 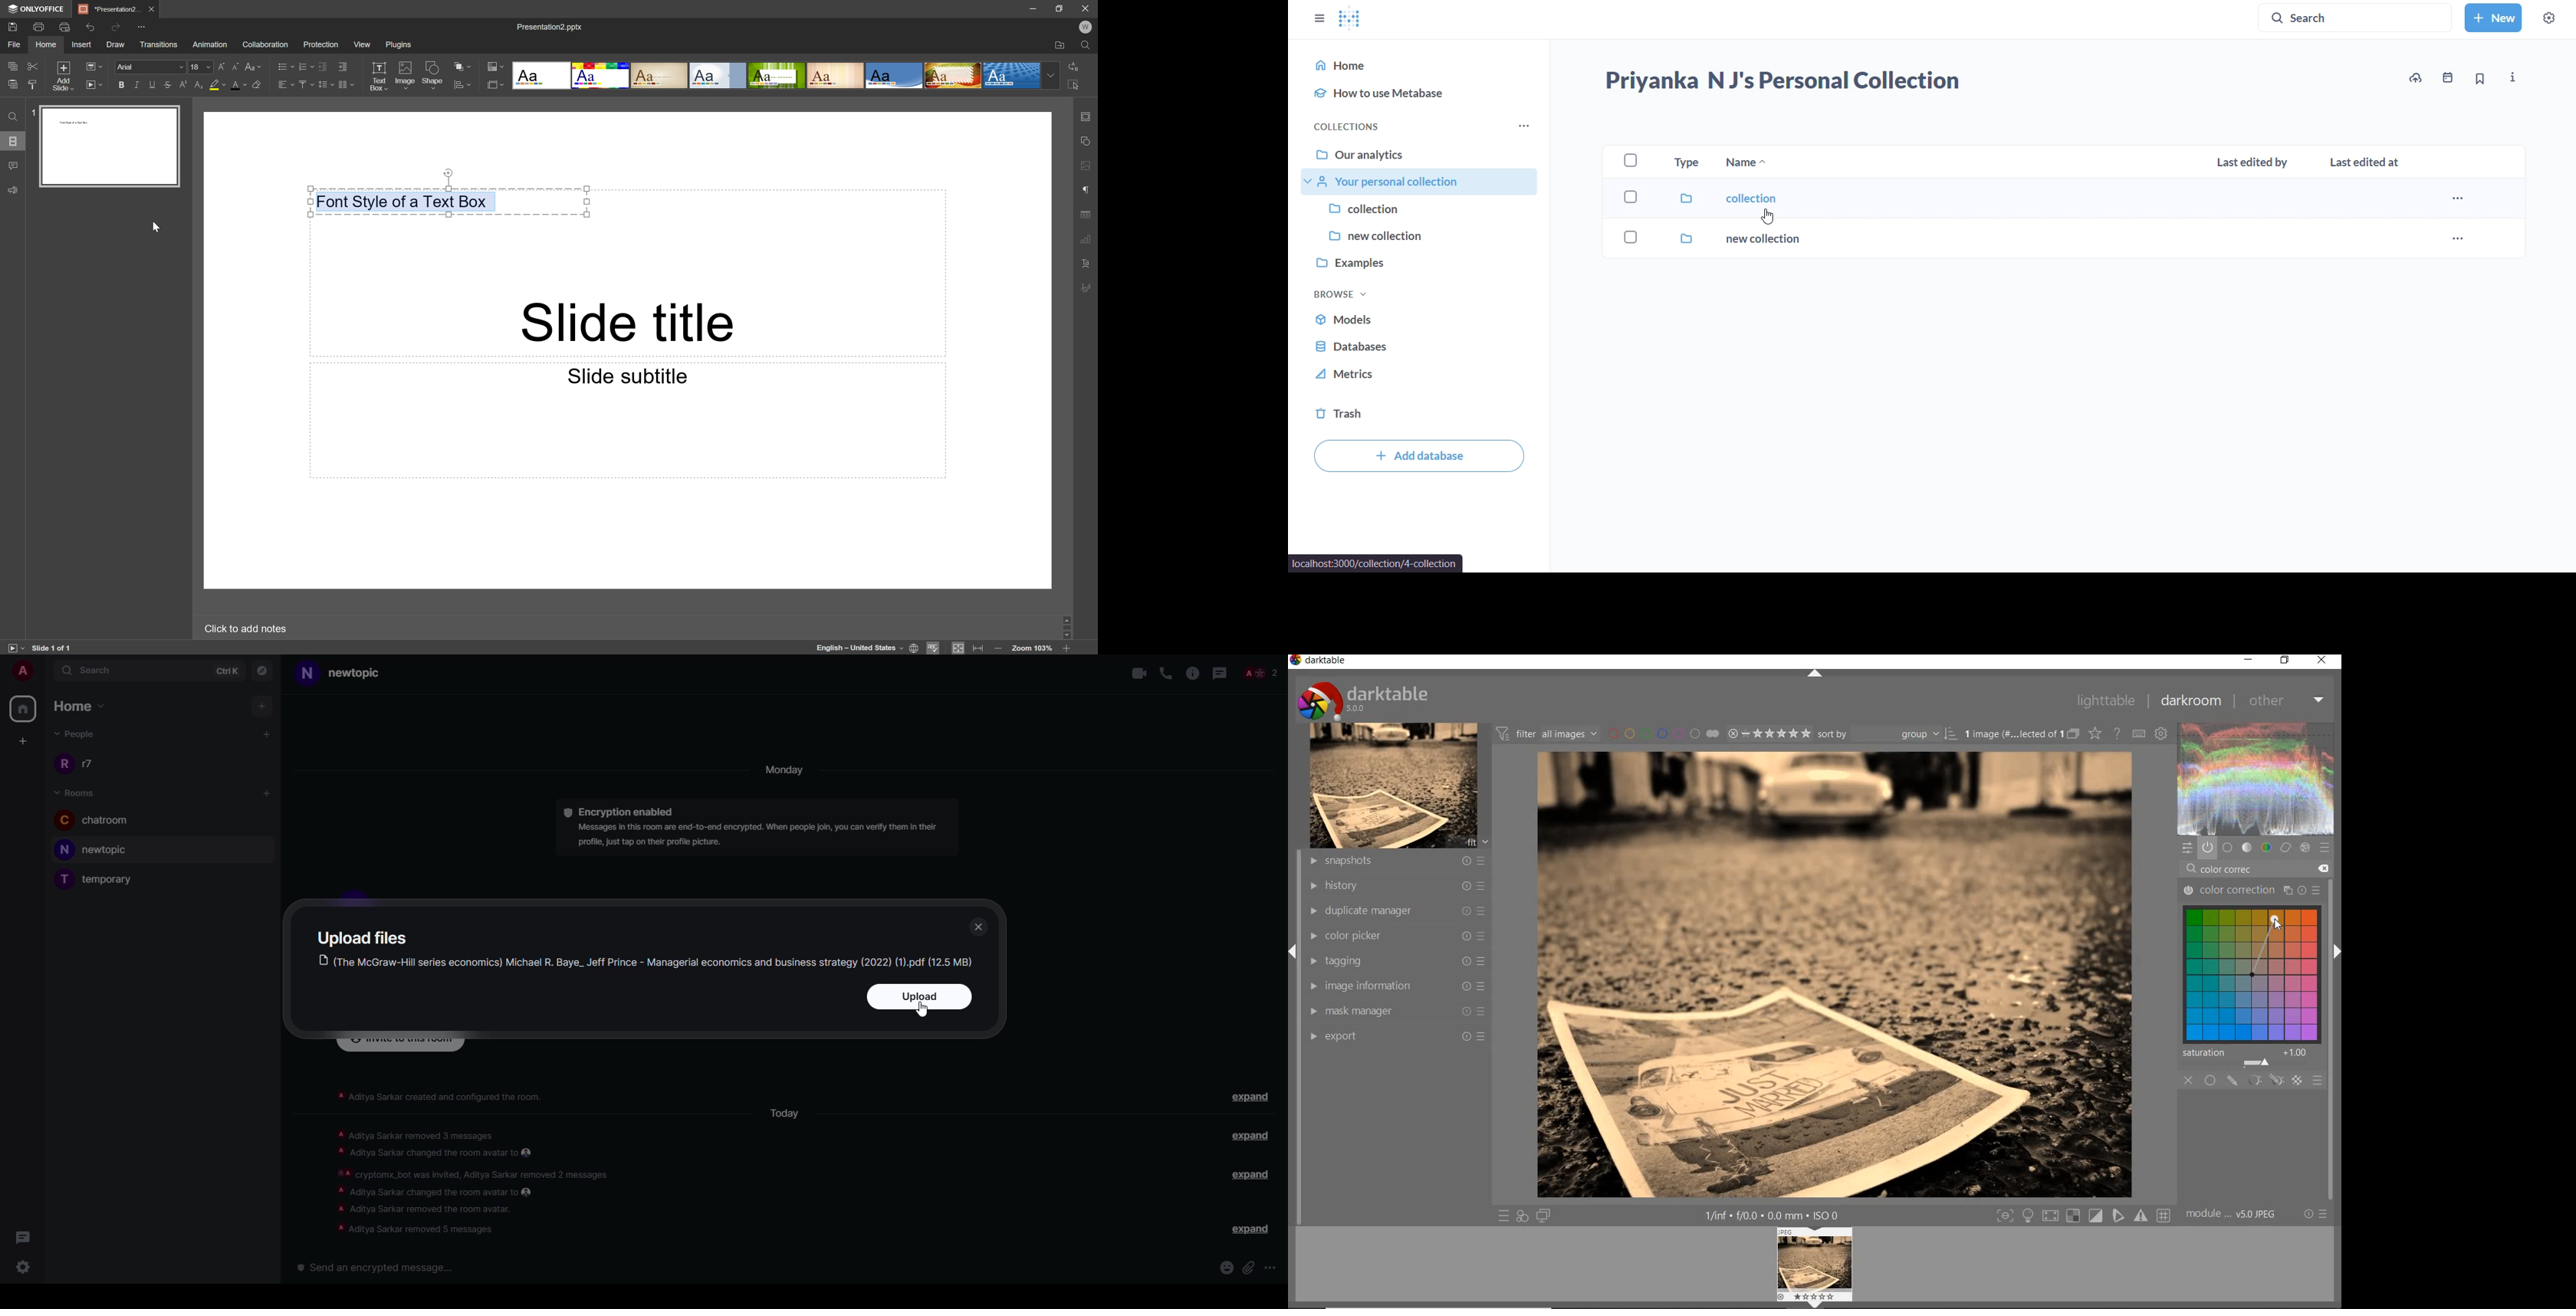 What do you see at coordinates (1350, 20) in the screenshot?
I see `logo` at bounding box center [1350, 20].